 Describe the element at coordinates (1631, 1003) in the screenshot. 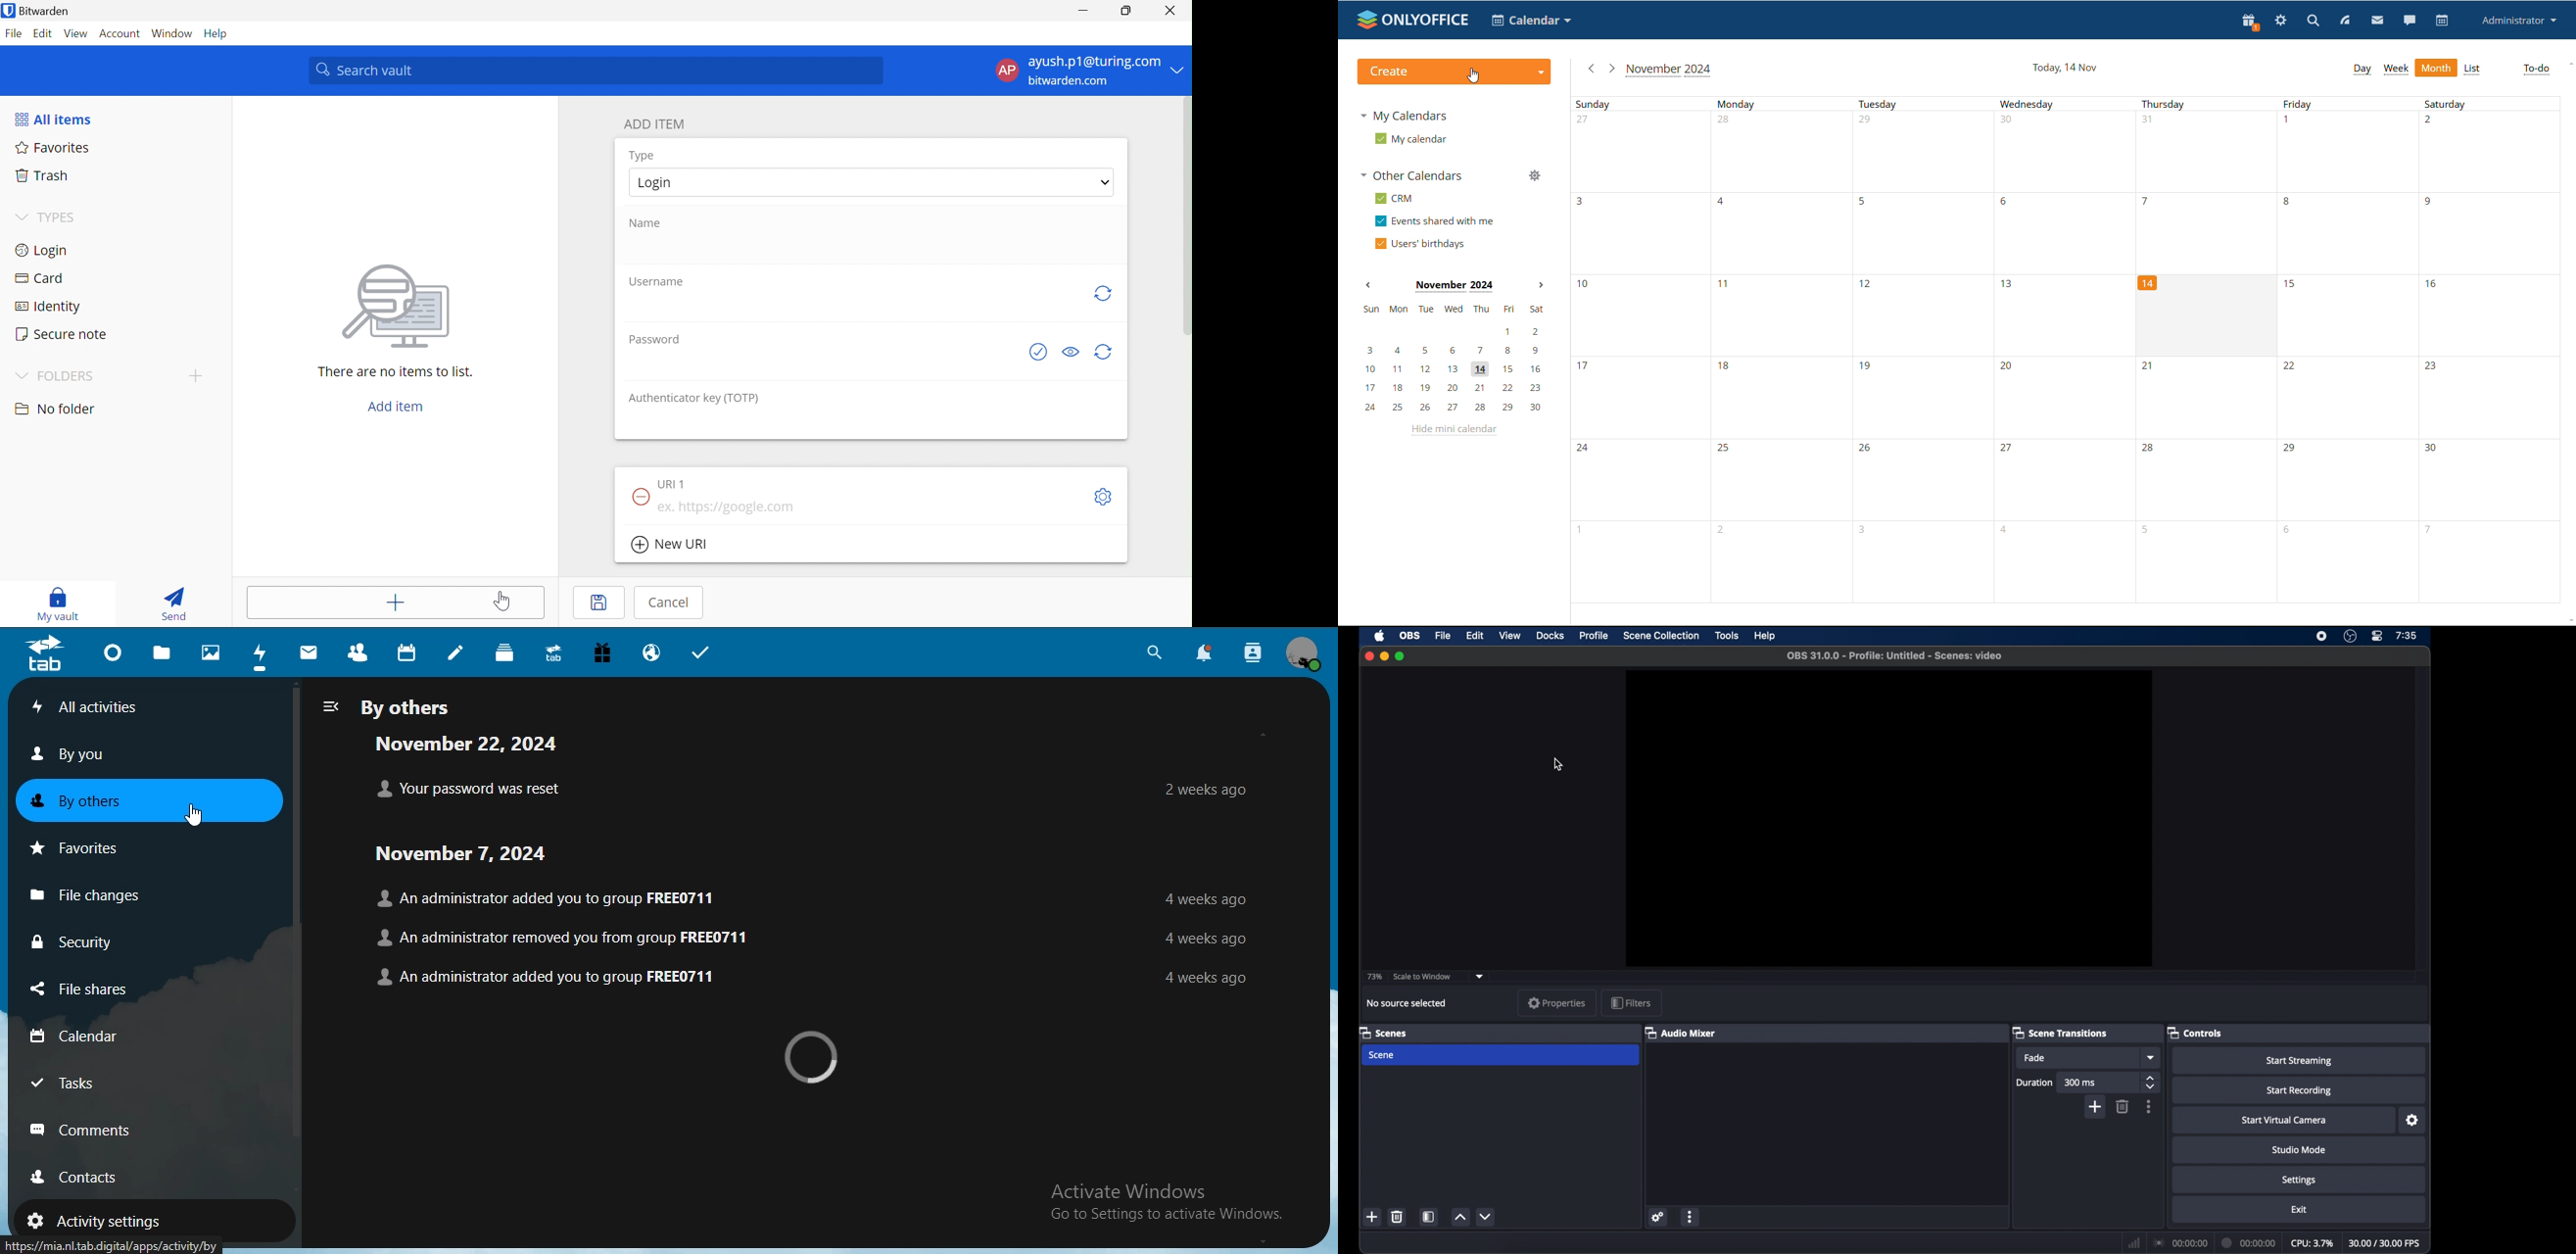

I see `filters` at that location.